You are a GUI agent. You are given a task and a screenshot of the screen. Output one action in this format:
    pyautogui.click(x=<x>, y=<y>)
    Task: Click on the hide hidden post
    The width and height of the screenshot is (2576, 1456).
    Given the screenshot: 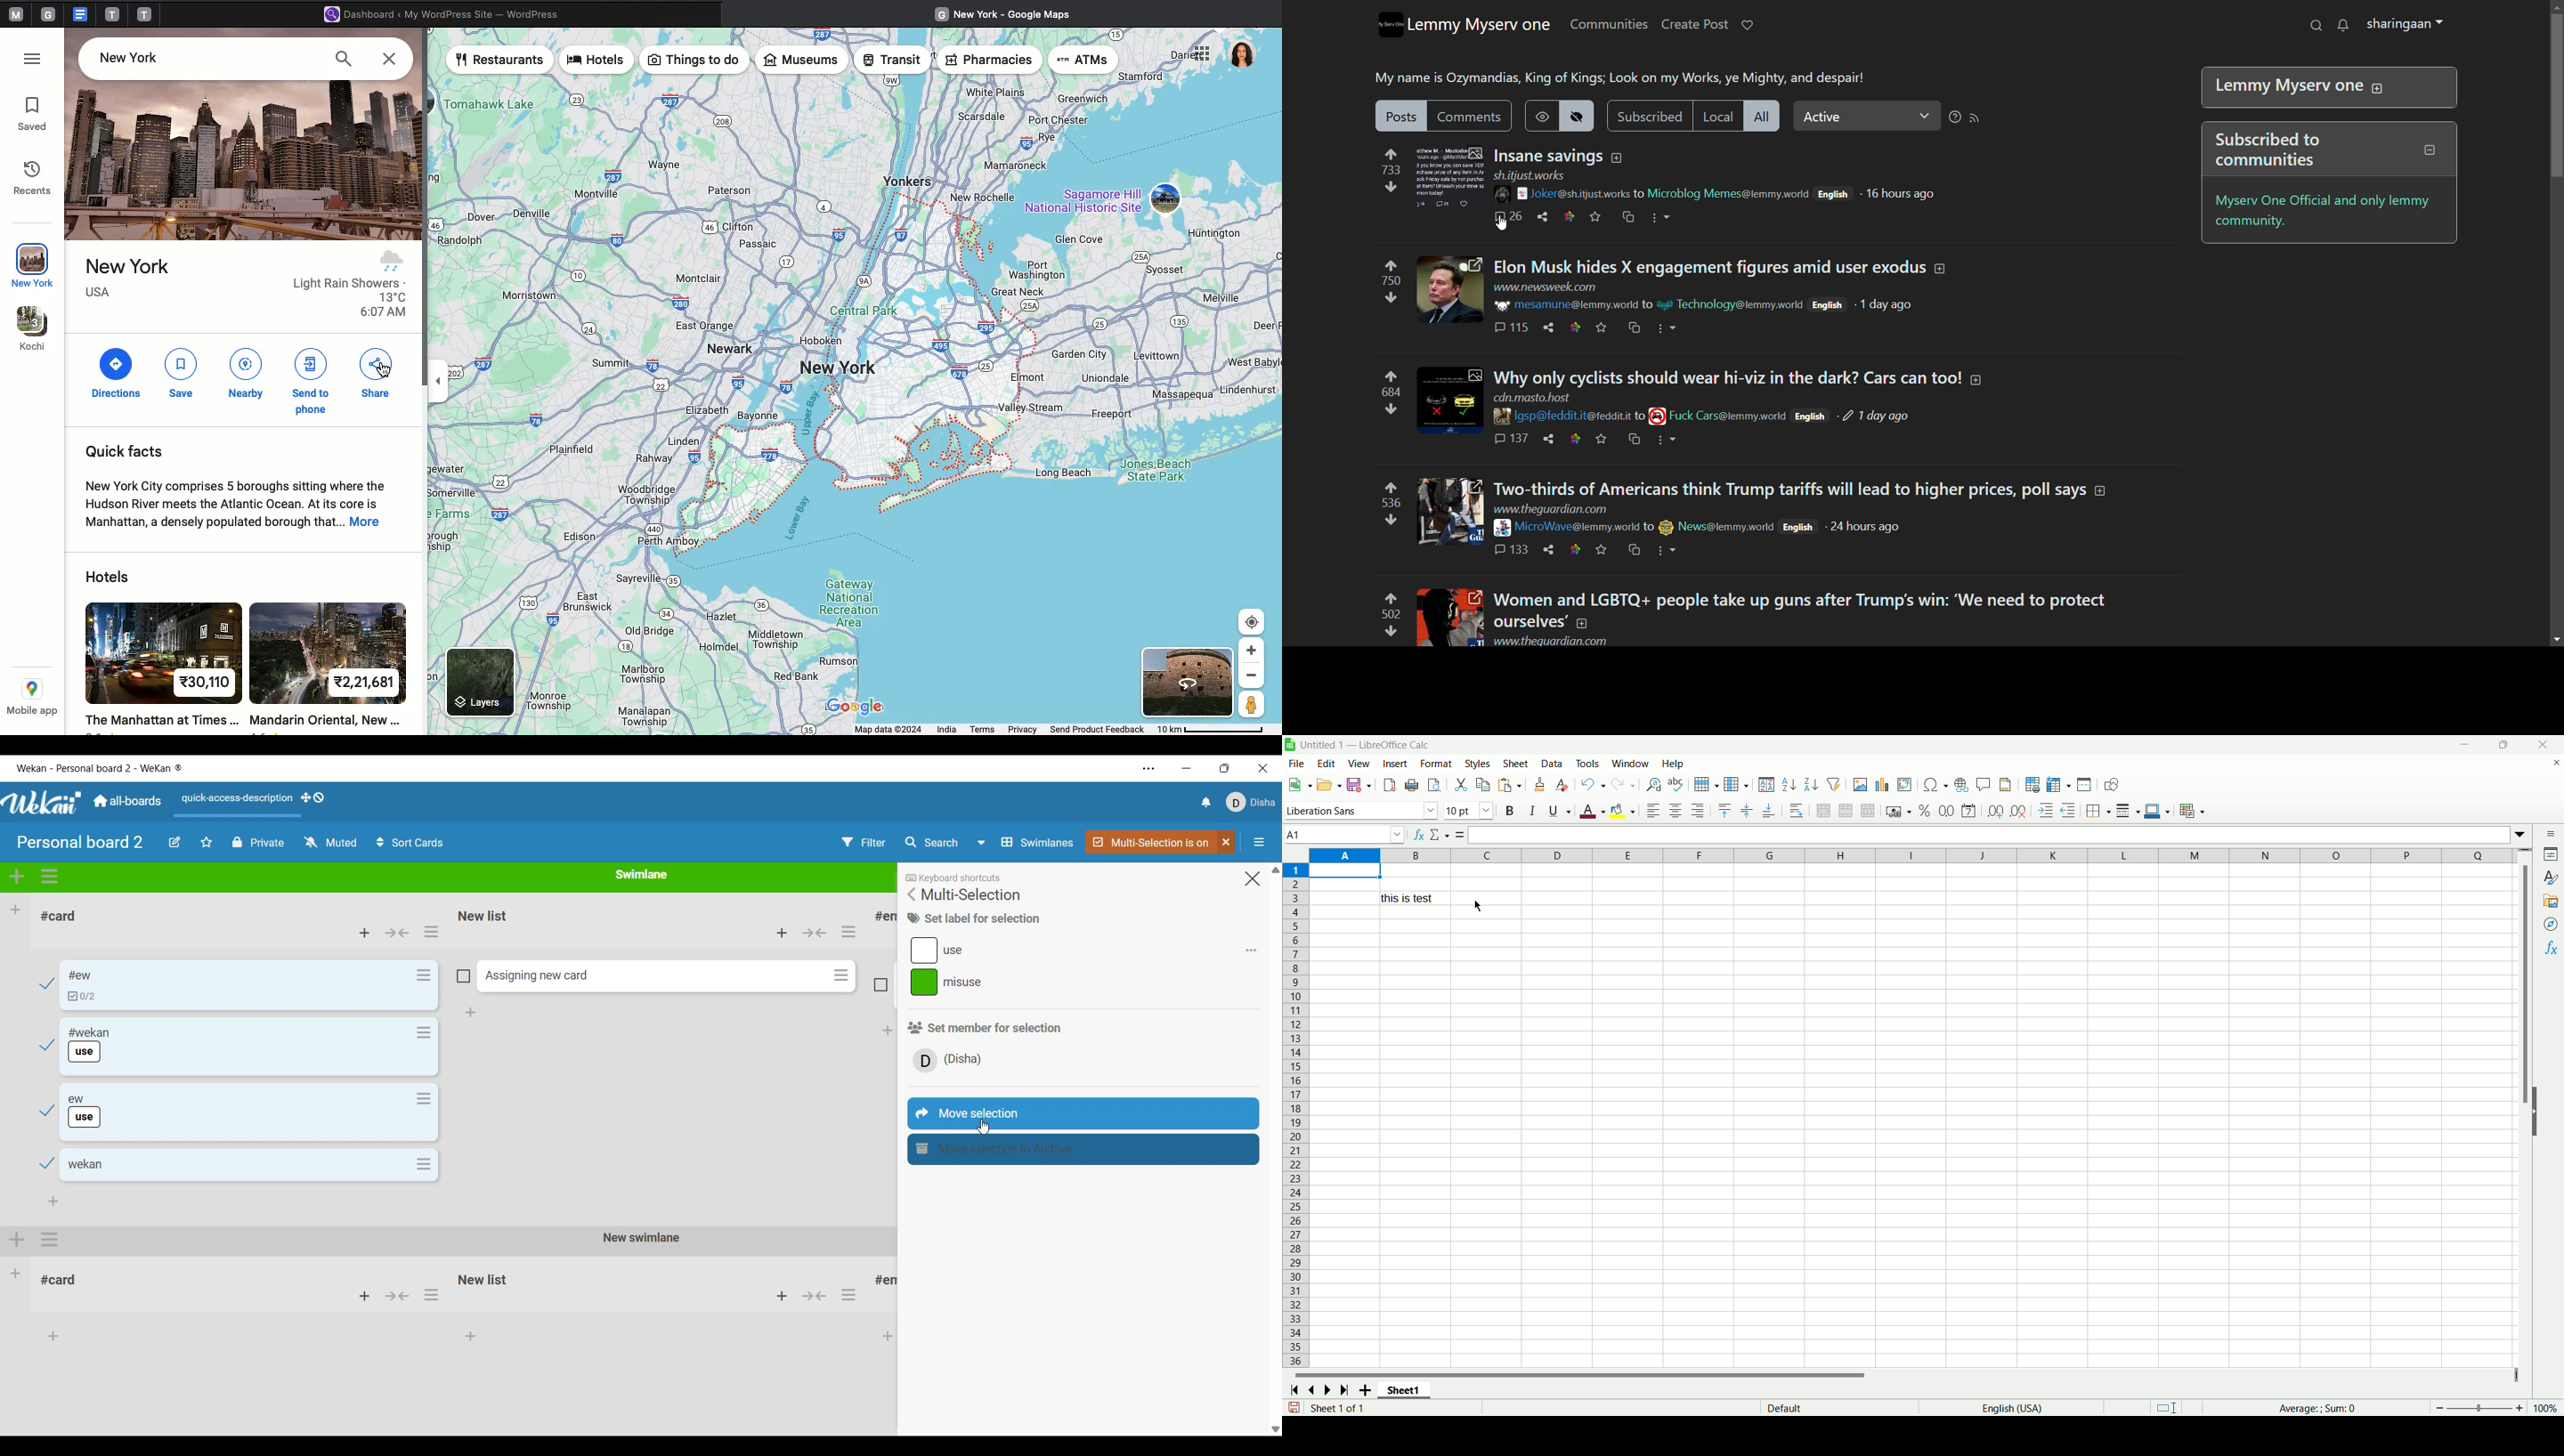 What is the action you would take?
    pyautogui.click(x=1576, y=115)
    